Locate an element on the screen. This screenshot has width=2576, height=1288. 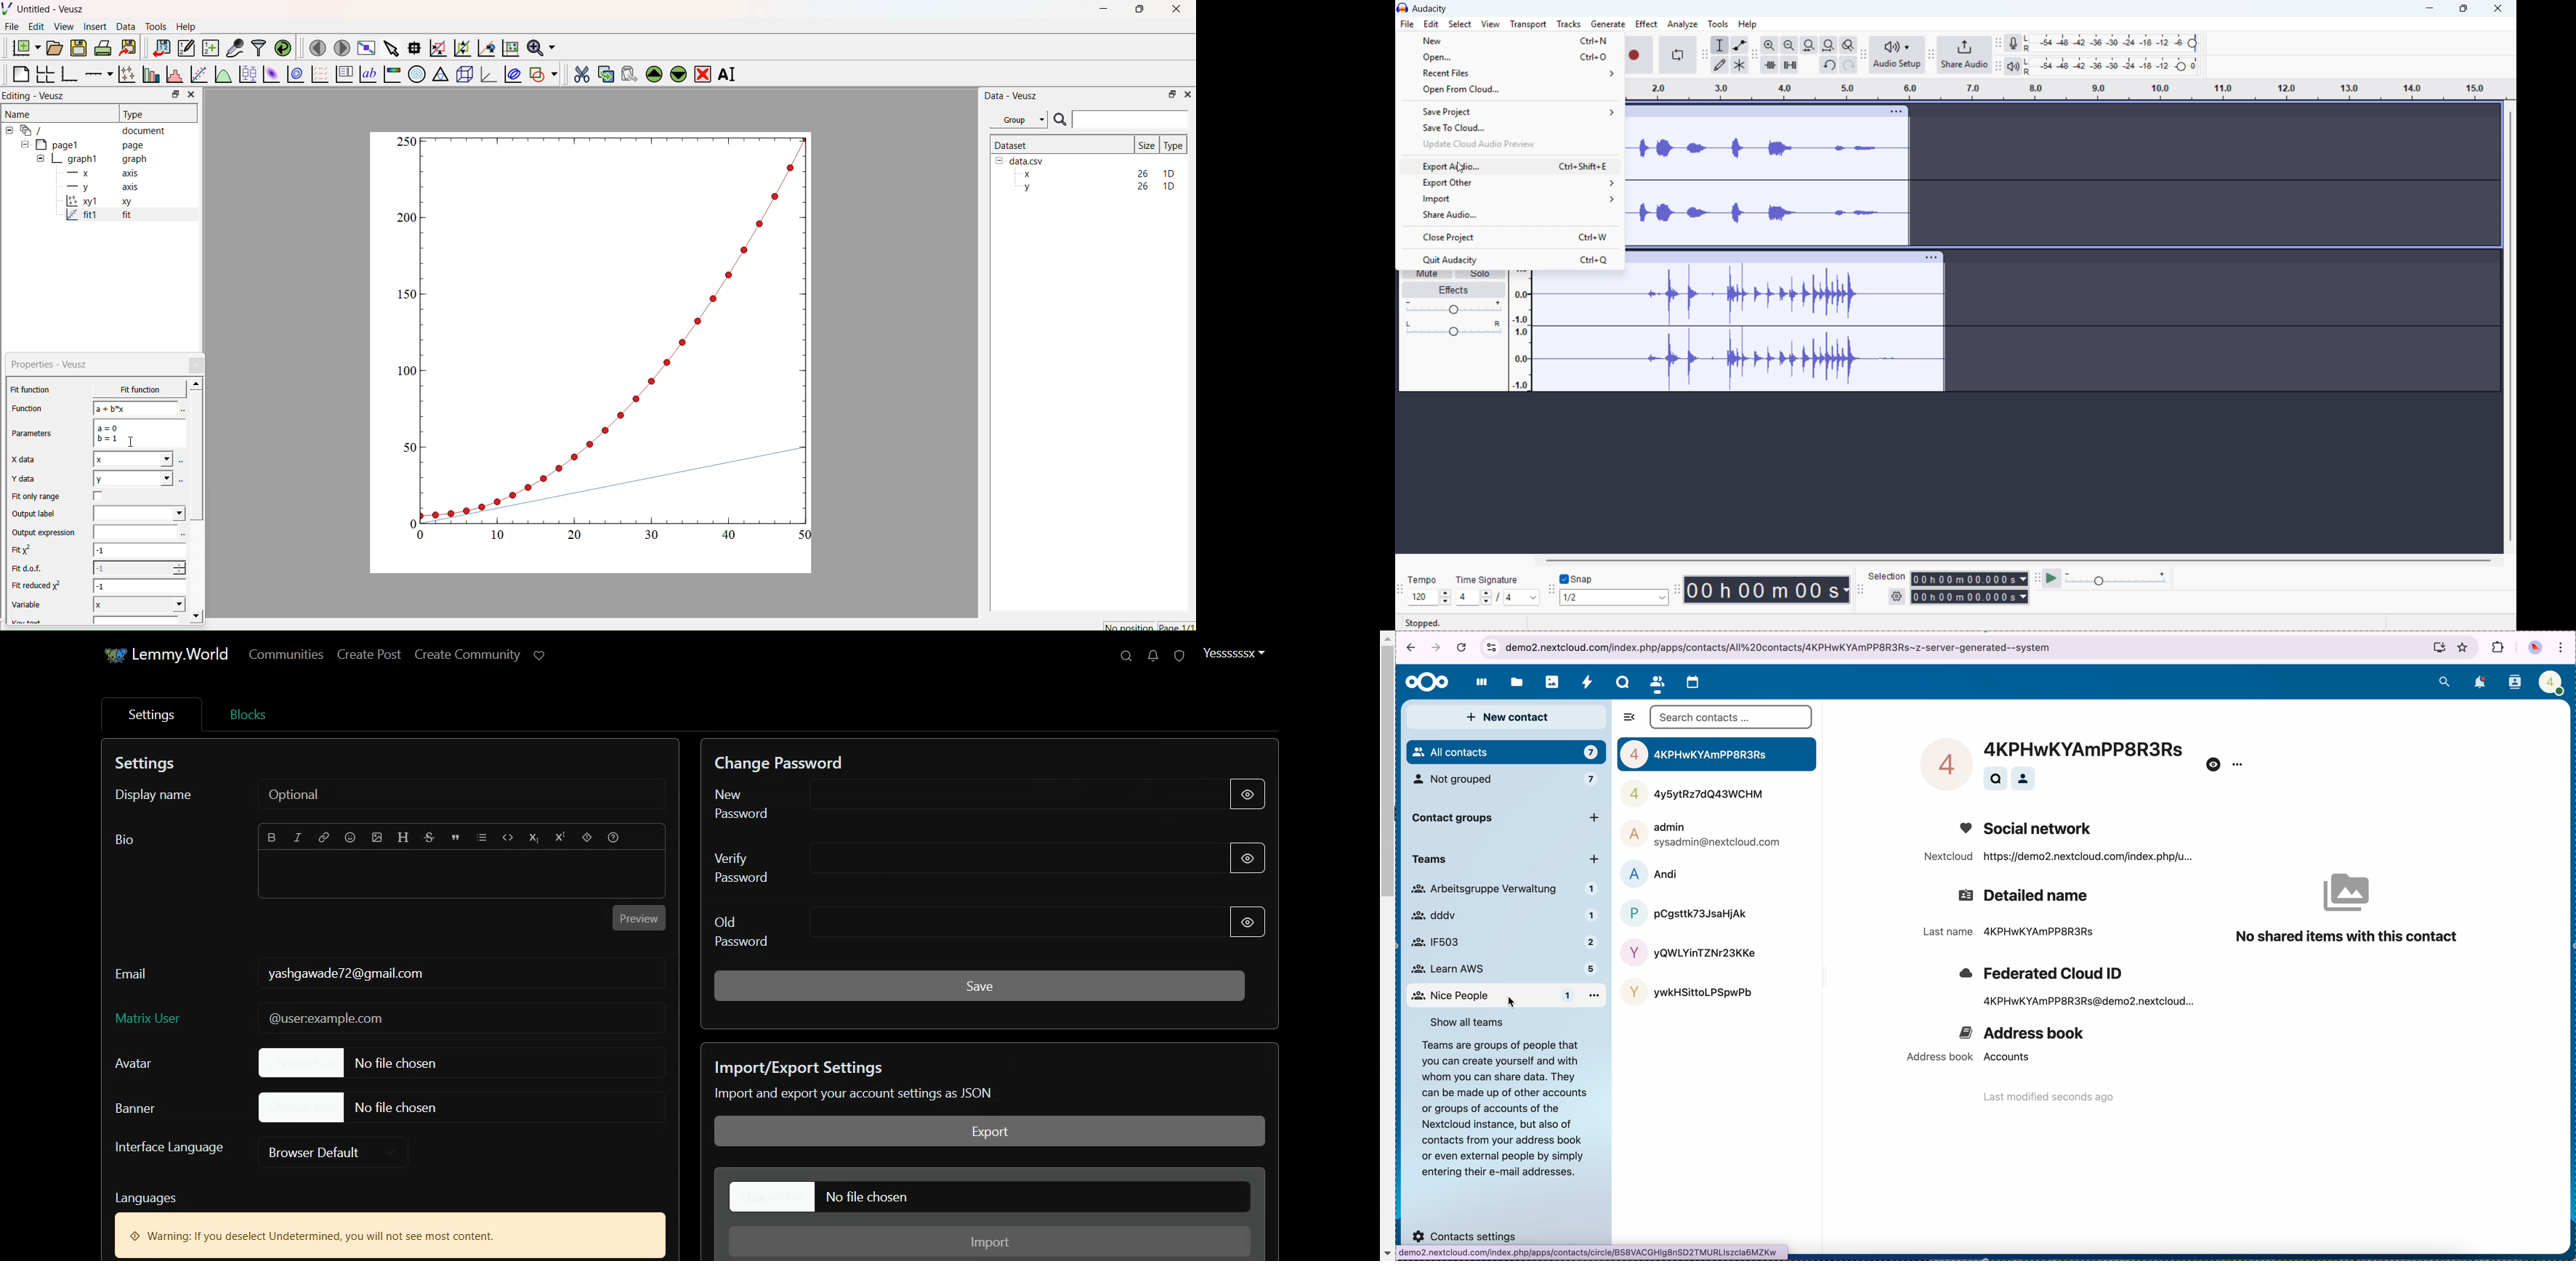
install Nextcloud is located at coordinates (2436, 647).